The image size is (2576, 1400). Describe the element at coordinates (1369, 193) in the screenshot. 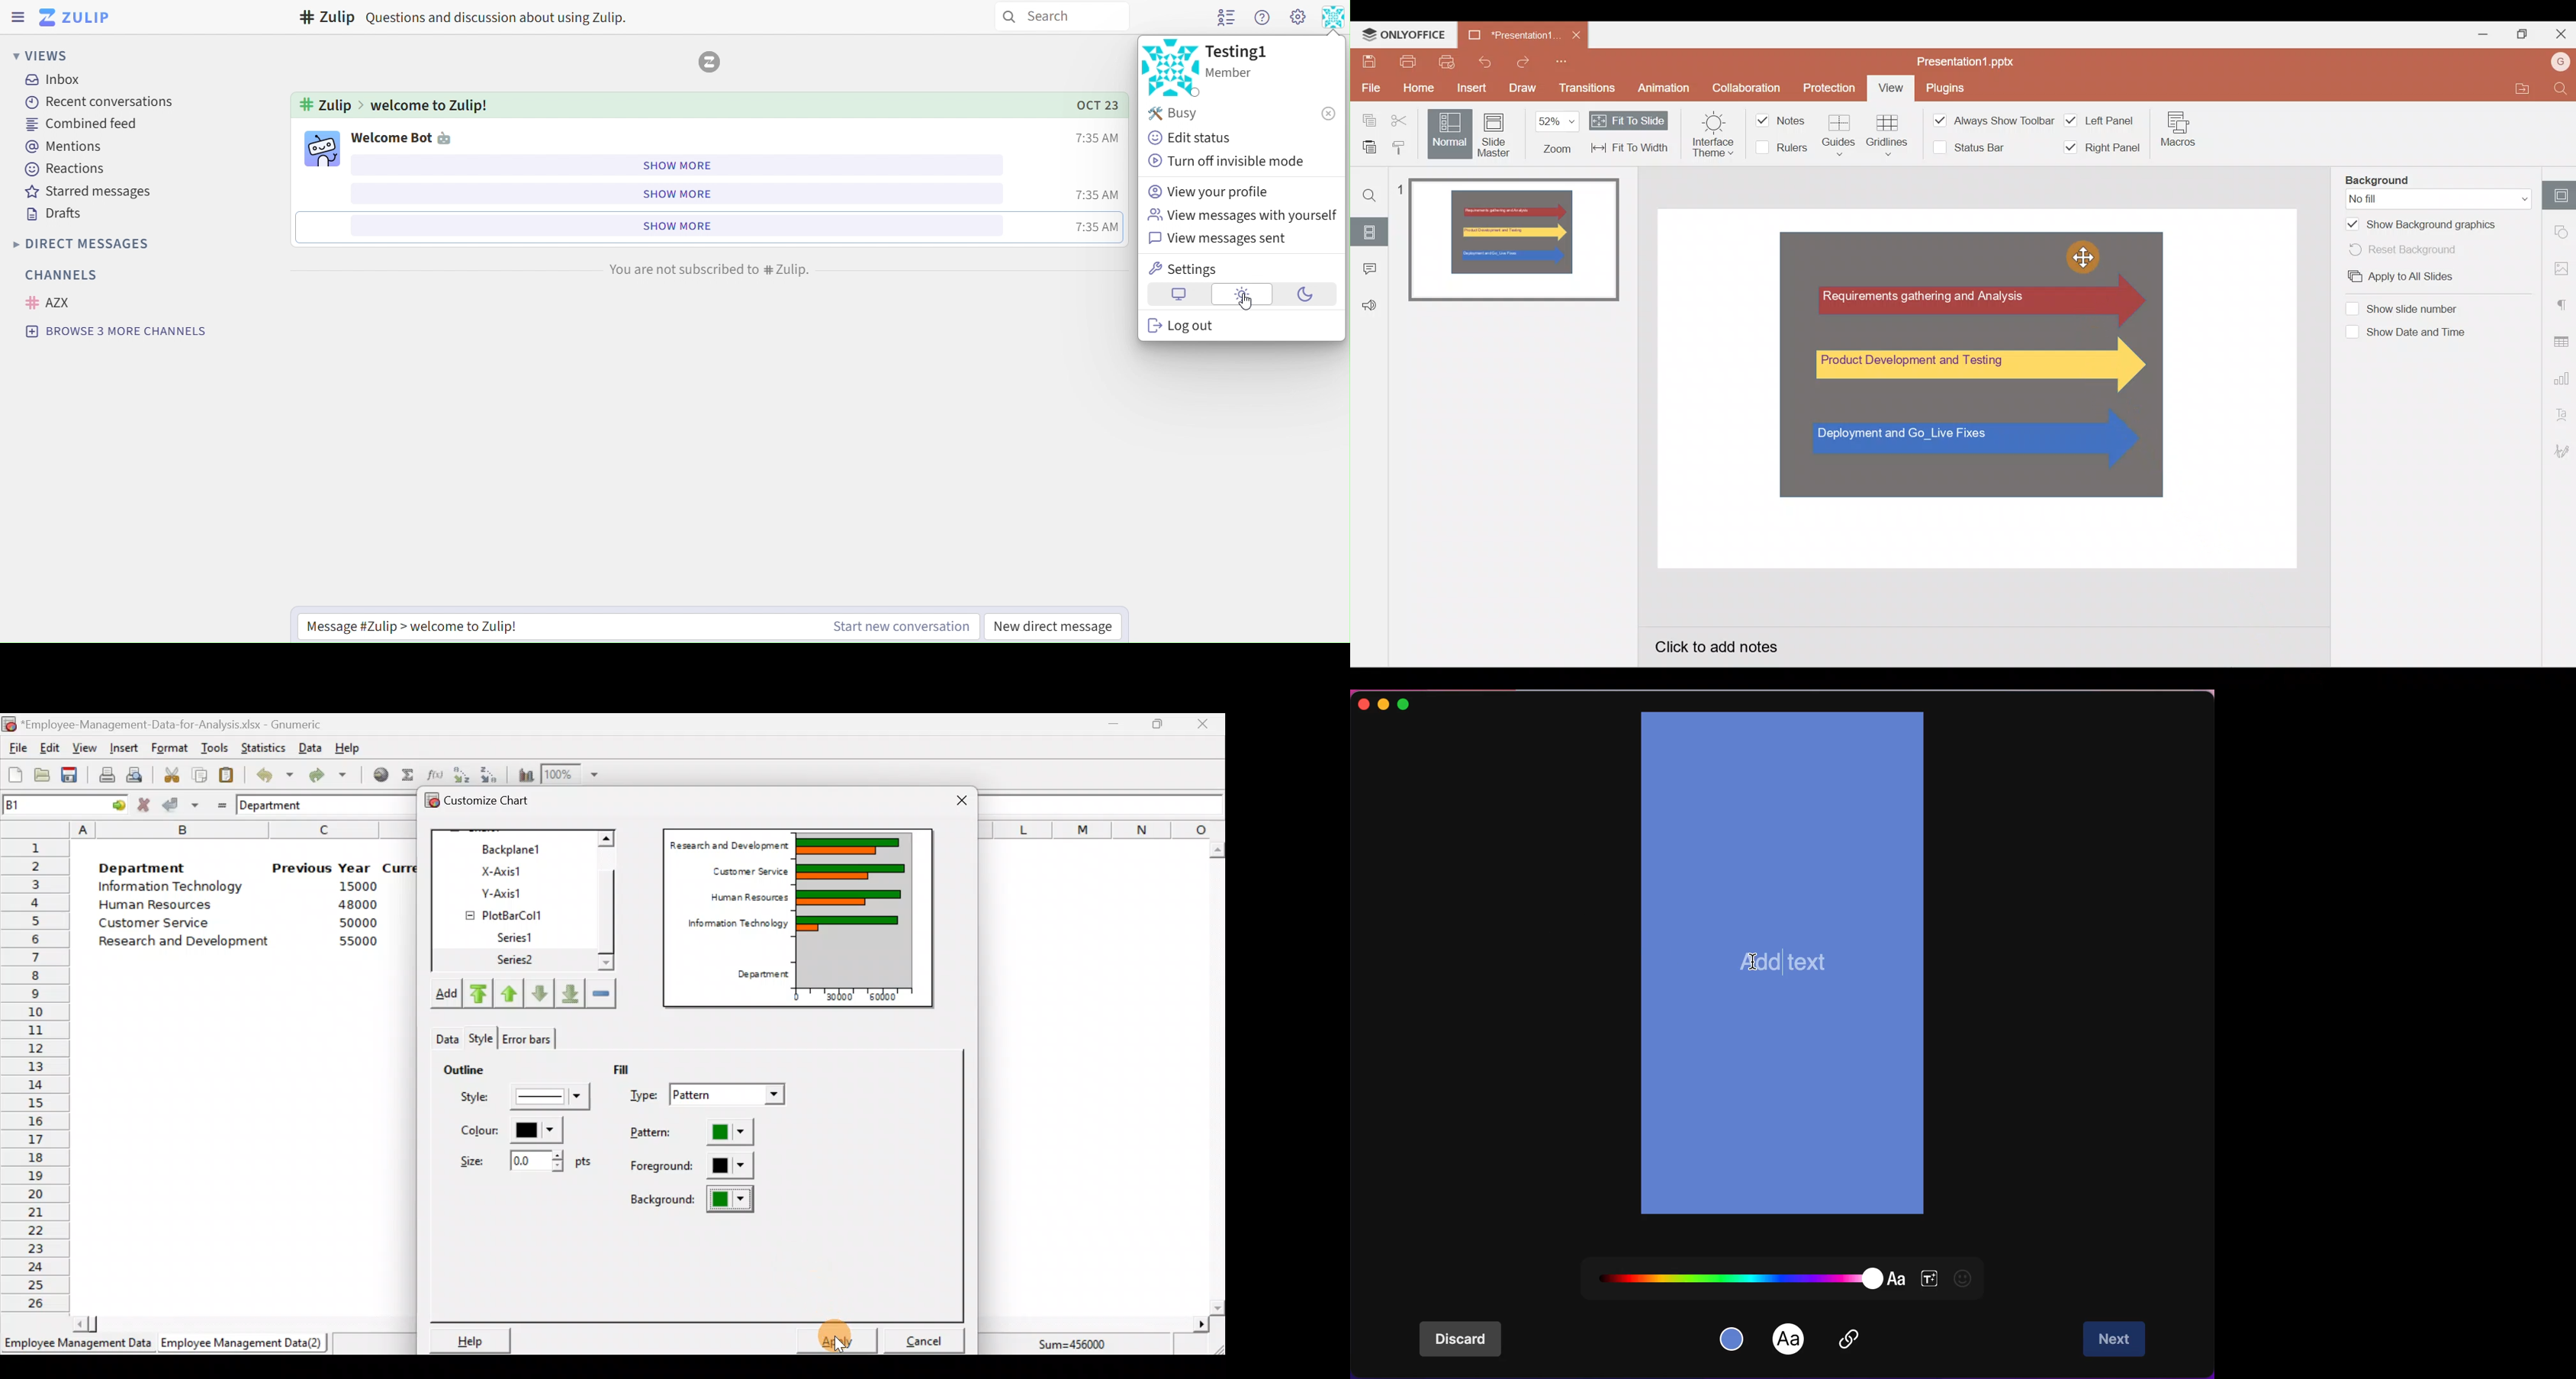

I see `Find` at that location.